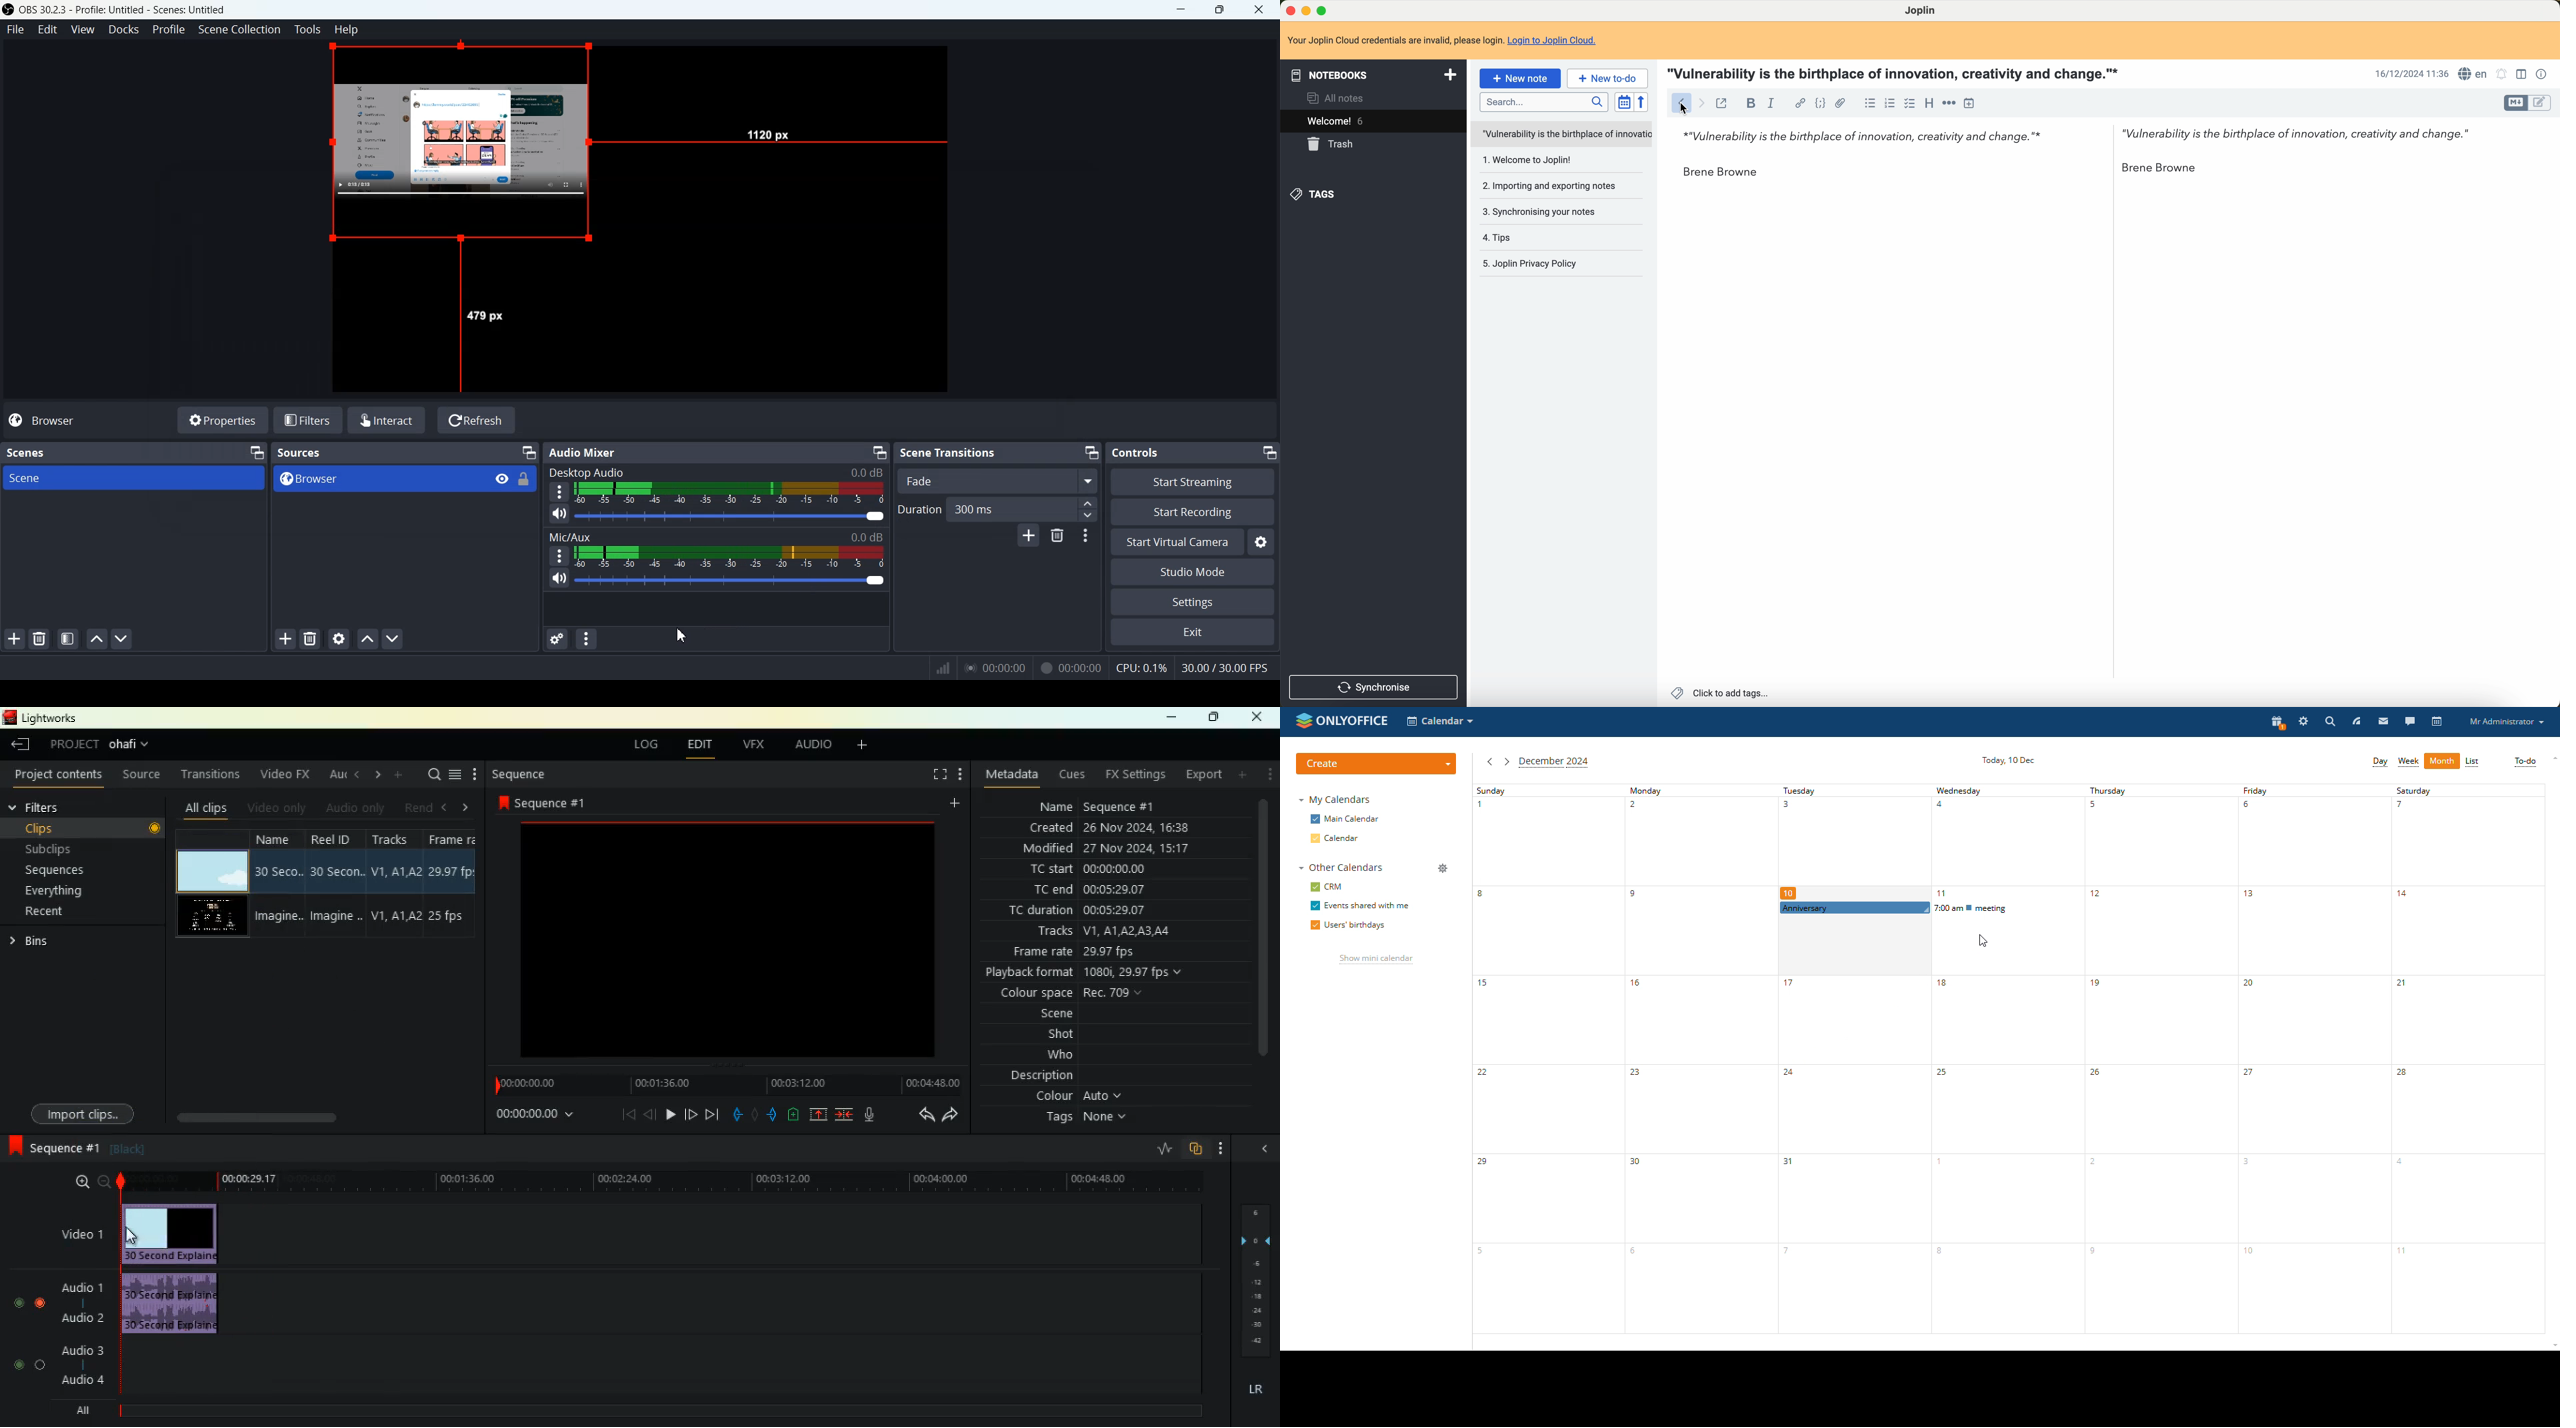 The image size is (2576, 1428). Describe the element at coordinates (258, 452) in the screenshot. I see `Minimize` at that location.